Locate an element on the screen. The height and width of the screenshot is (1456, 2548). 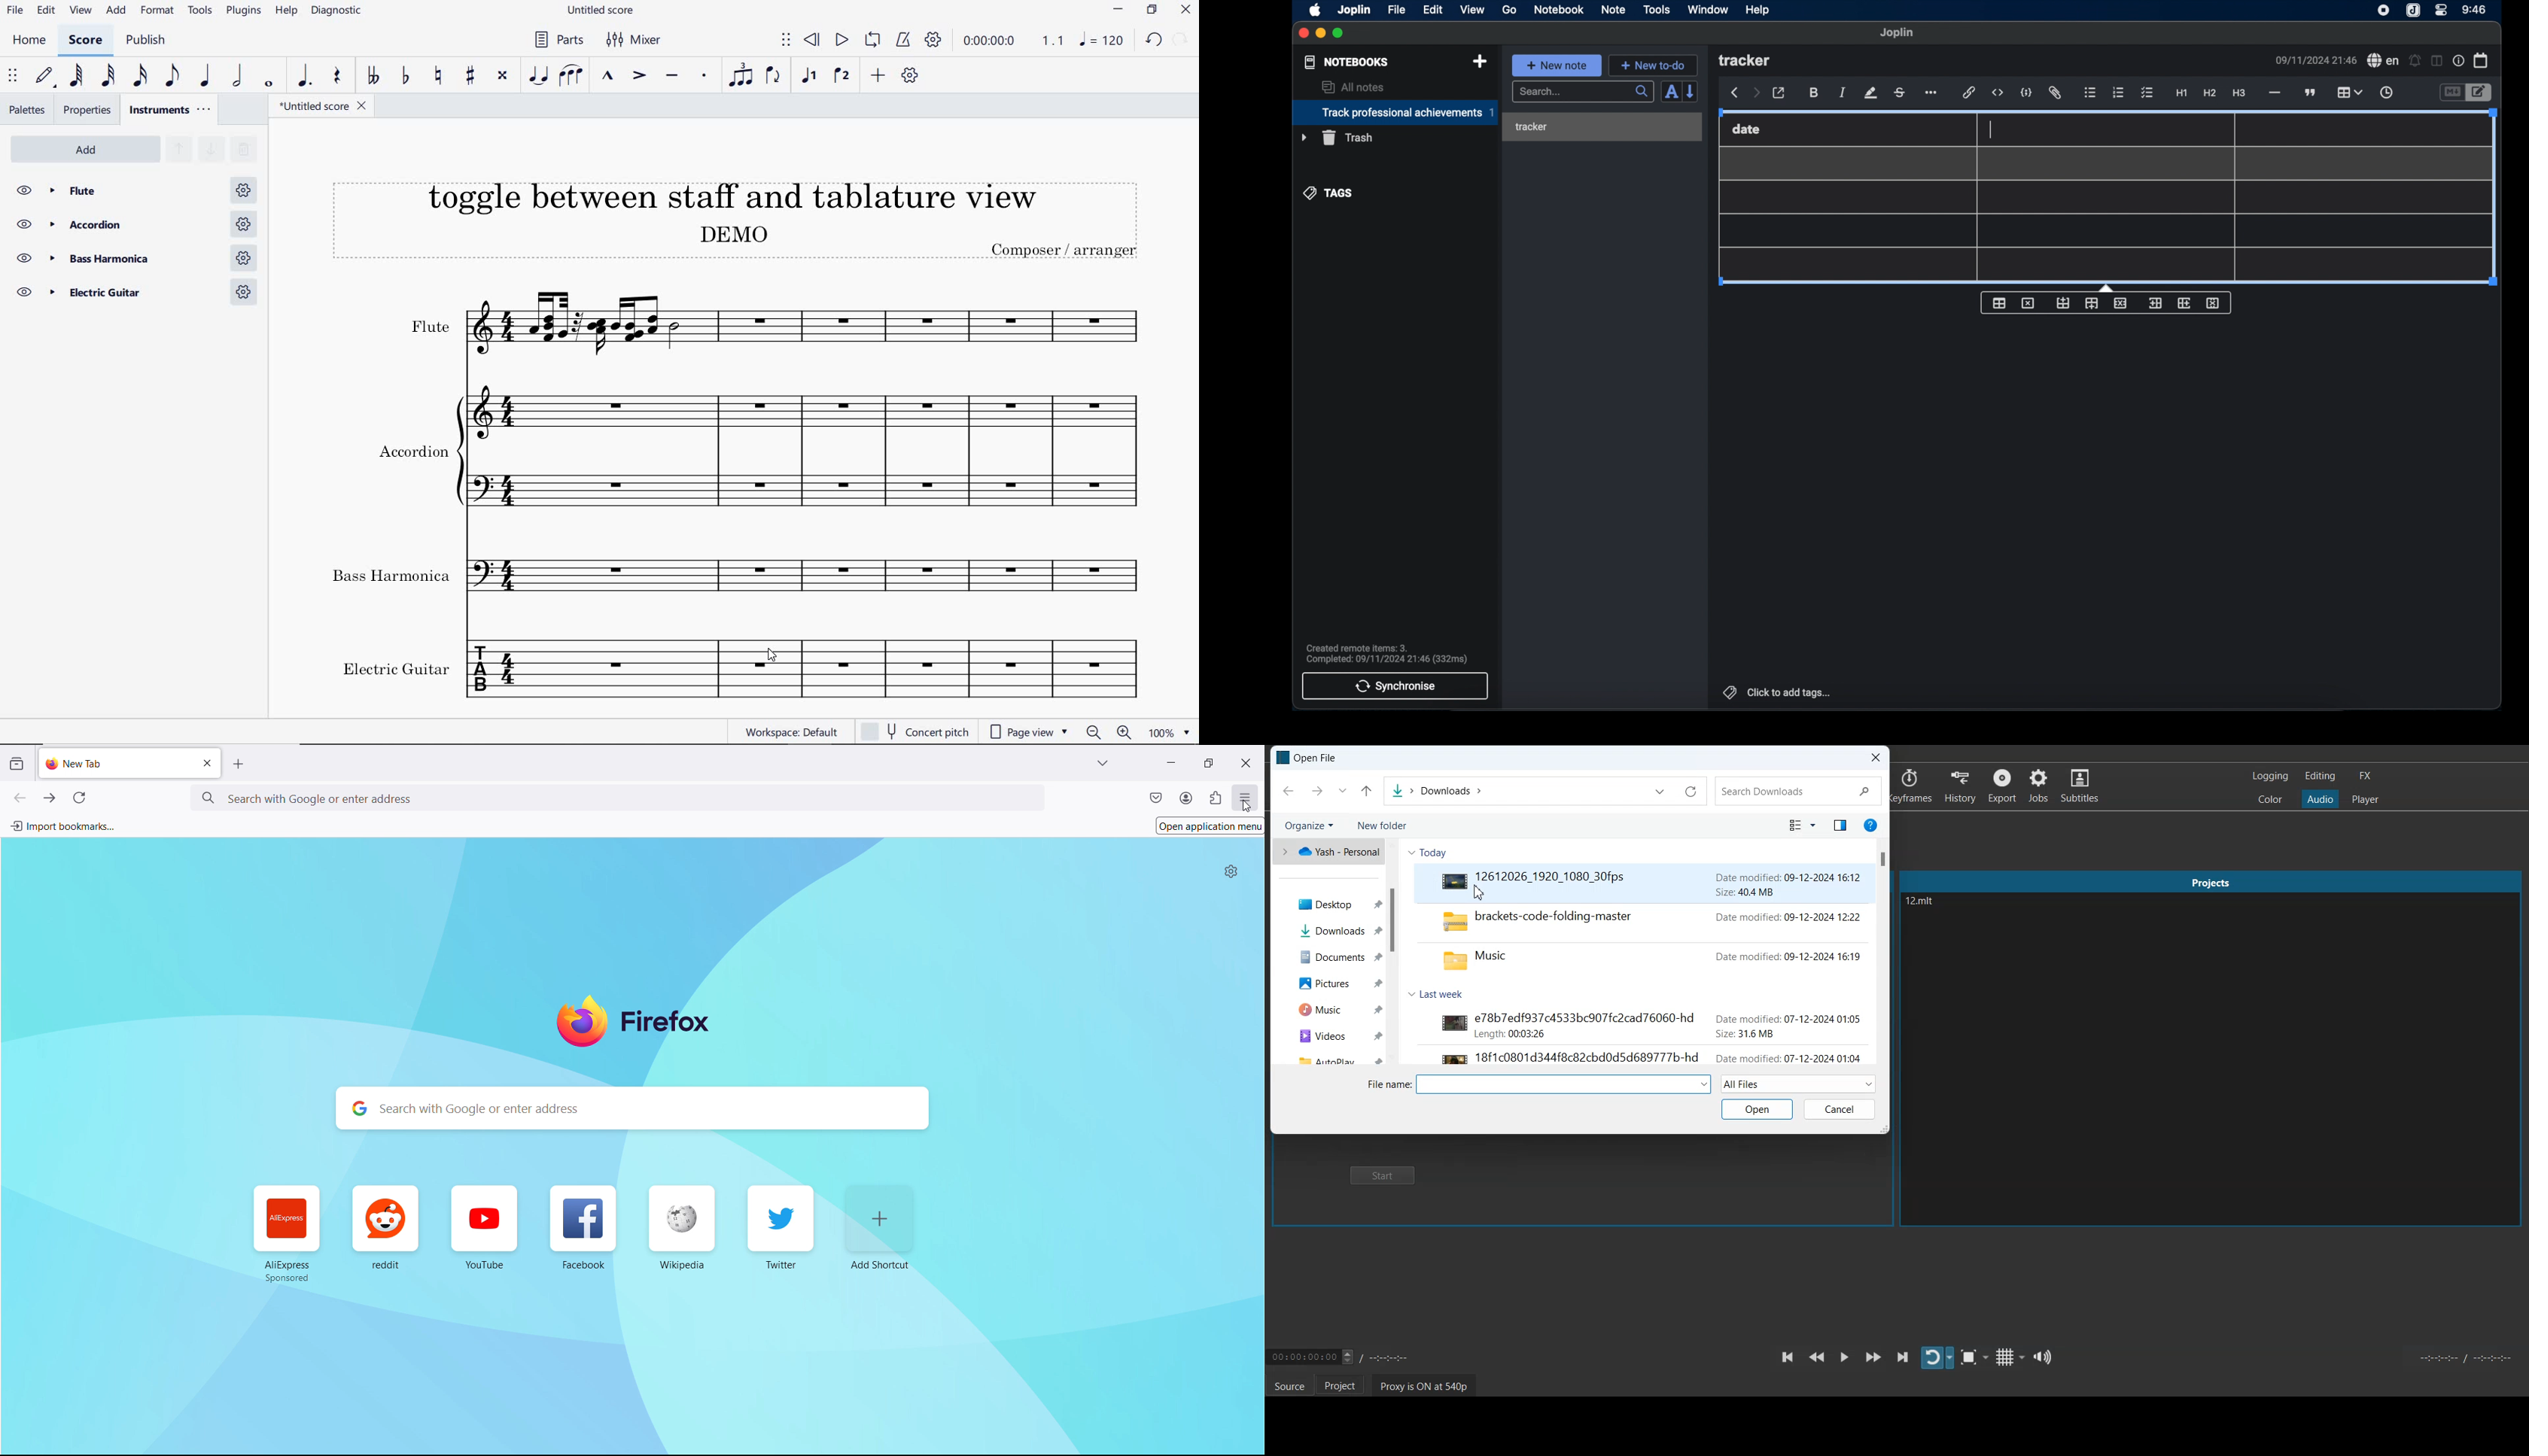
eighth note is located at coordinates (171, 76).